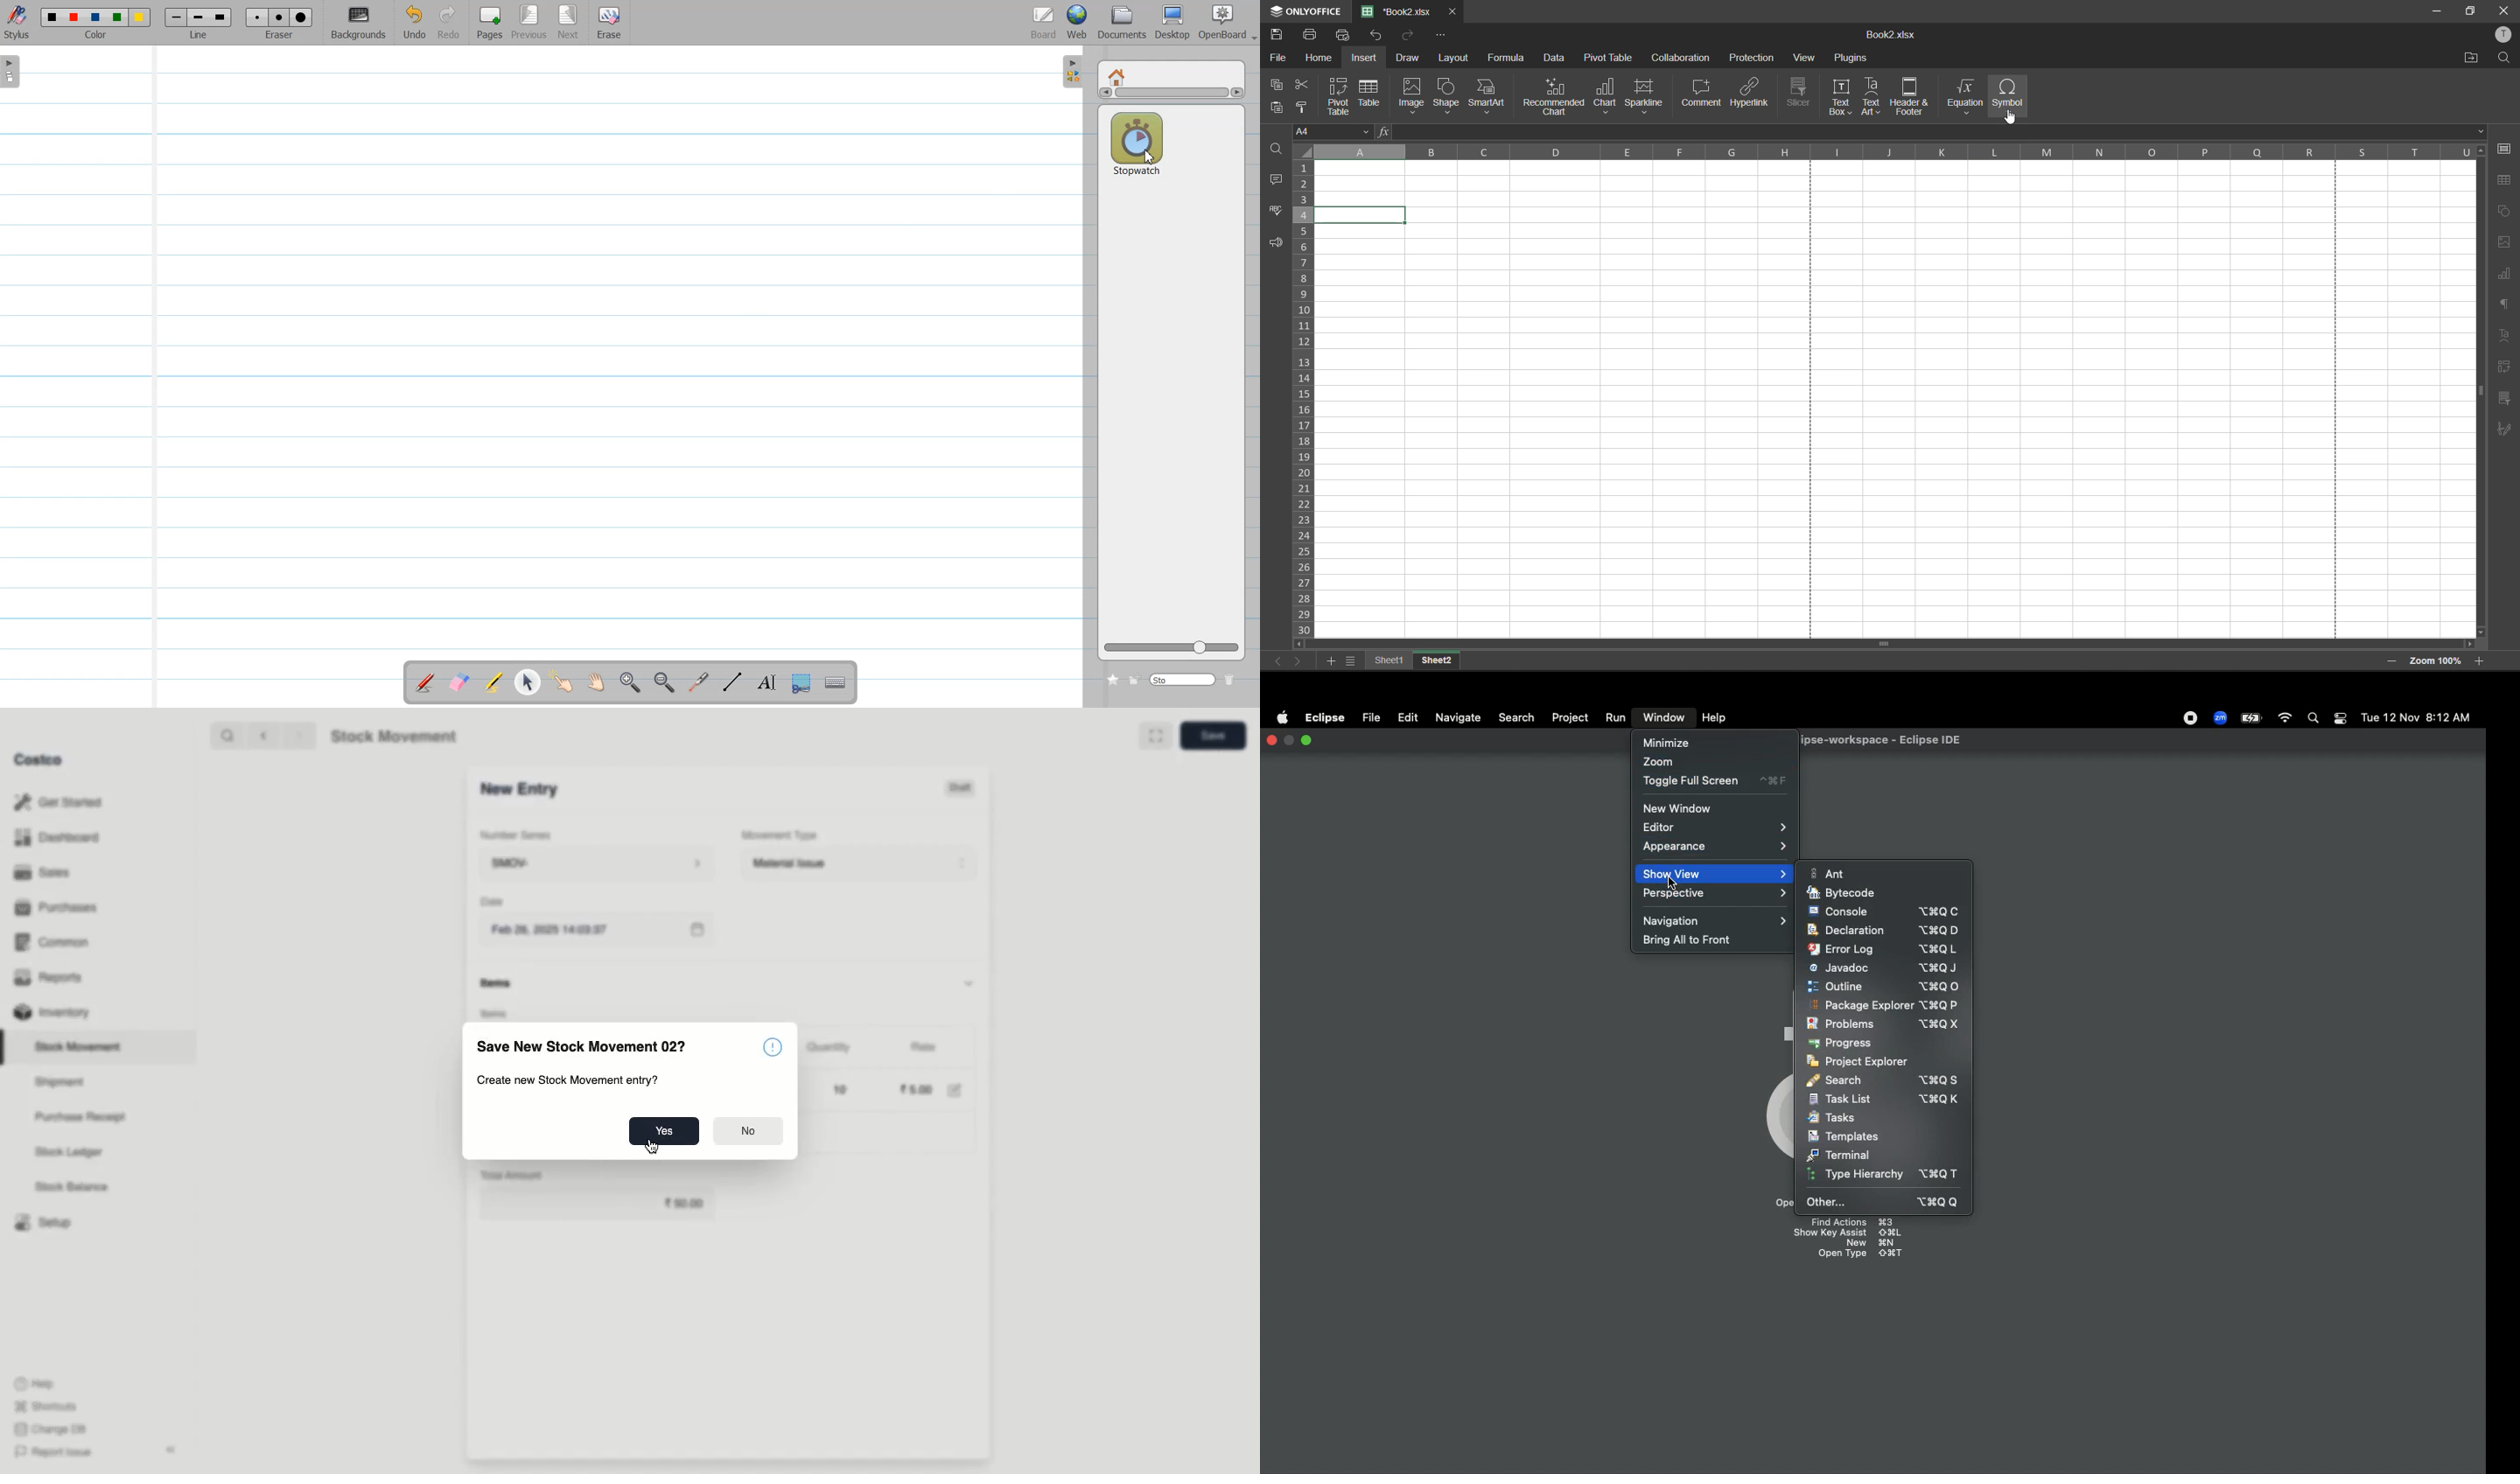 The image size is (2520, 1484). Describe the element at coordinates (1389, 660) in the screenshot. I see `Sheet1` at that location.